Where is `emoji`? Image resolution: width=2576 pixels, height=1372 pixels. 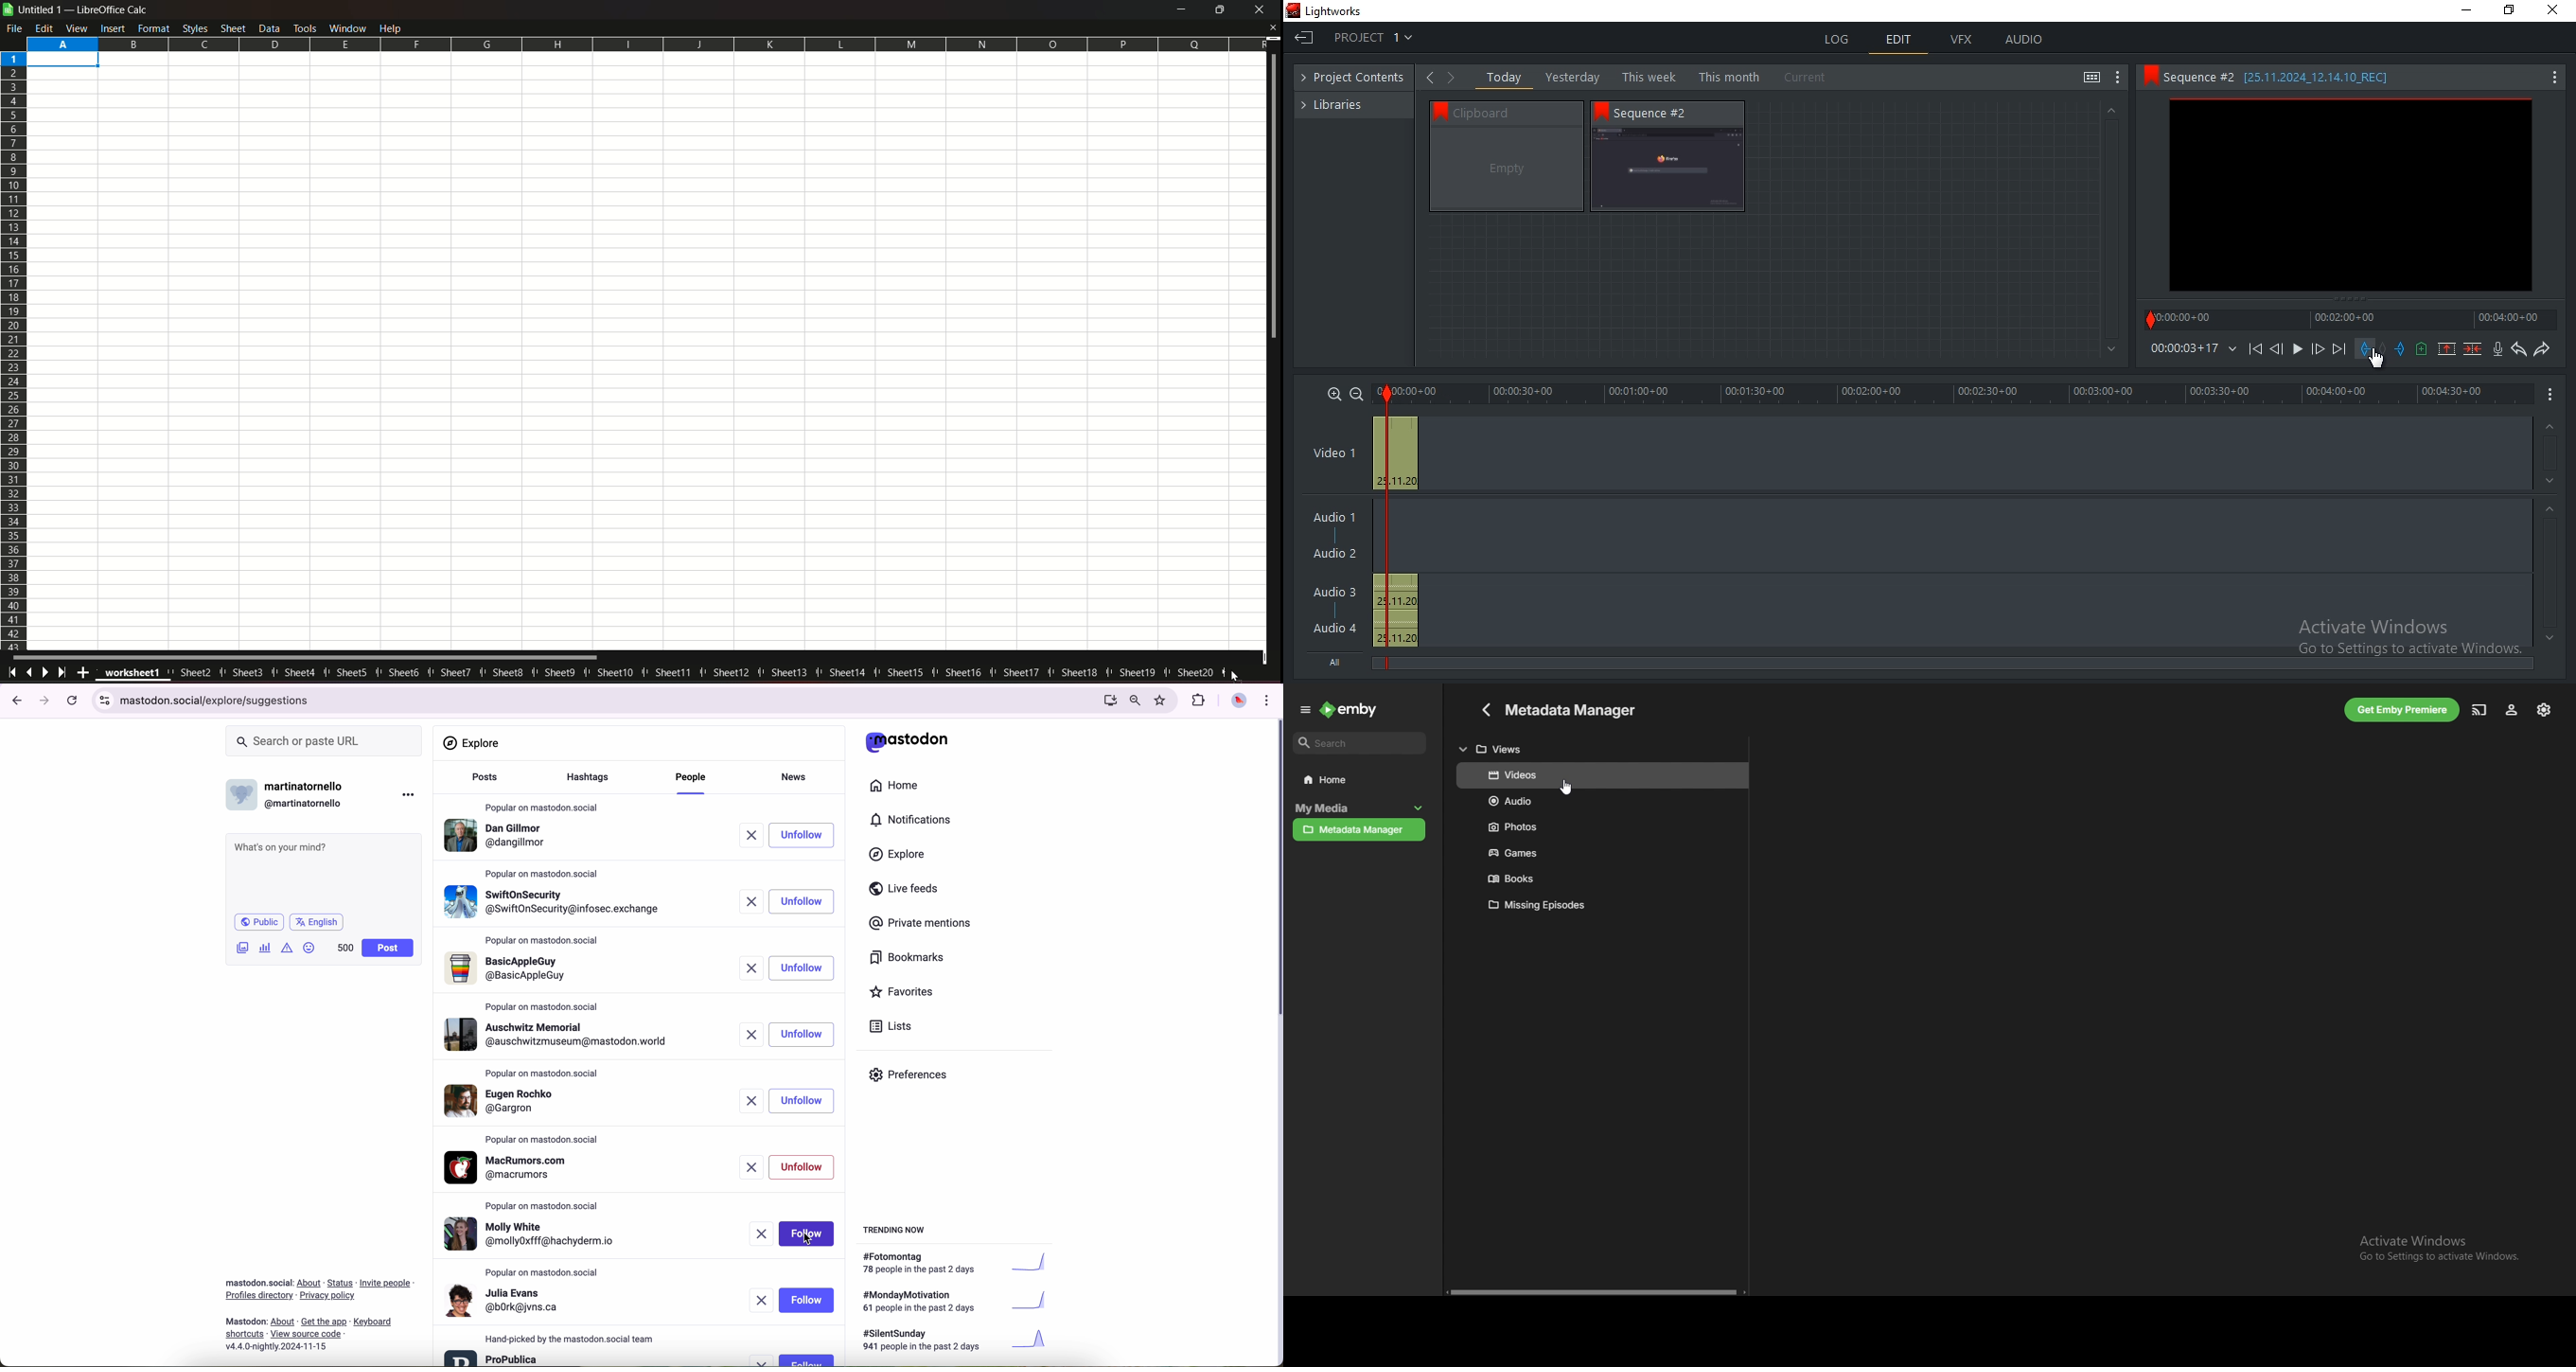 emoji is located at coordinates (310, 947).